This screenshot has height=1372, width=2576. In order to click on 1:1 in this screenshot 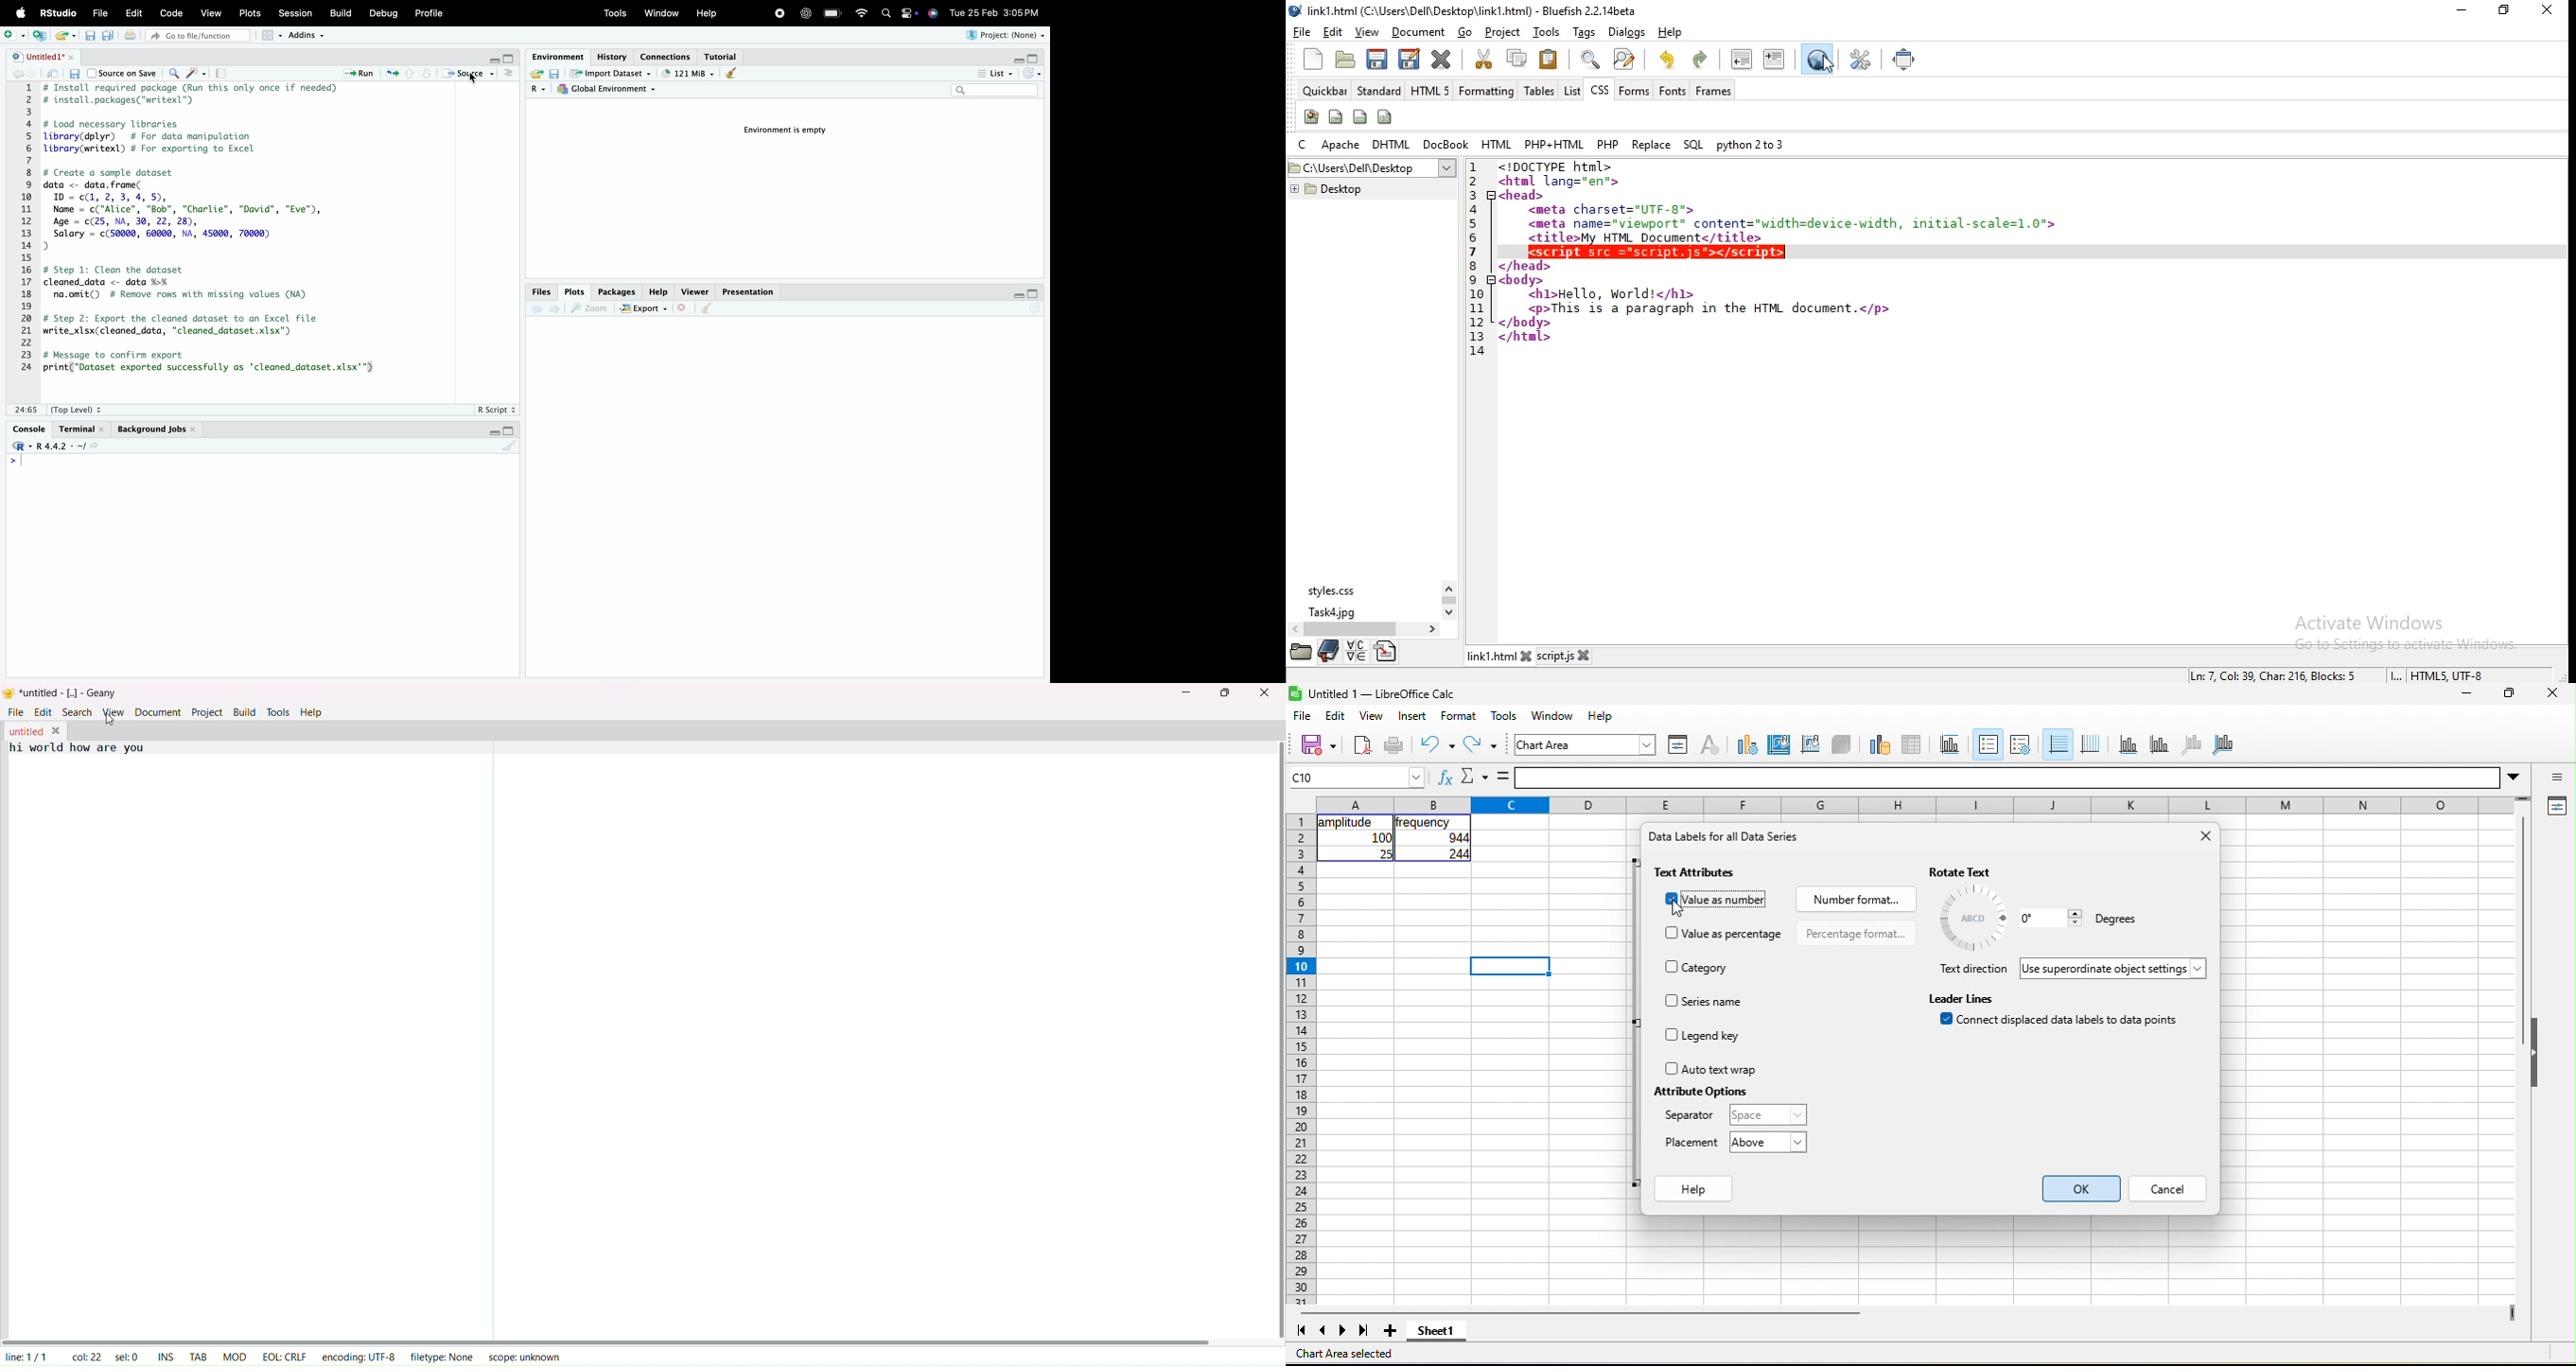, I will do `click(26, 410)`.